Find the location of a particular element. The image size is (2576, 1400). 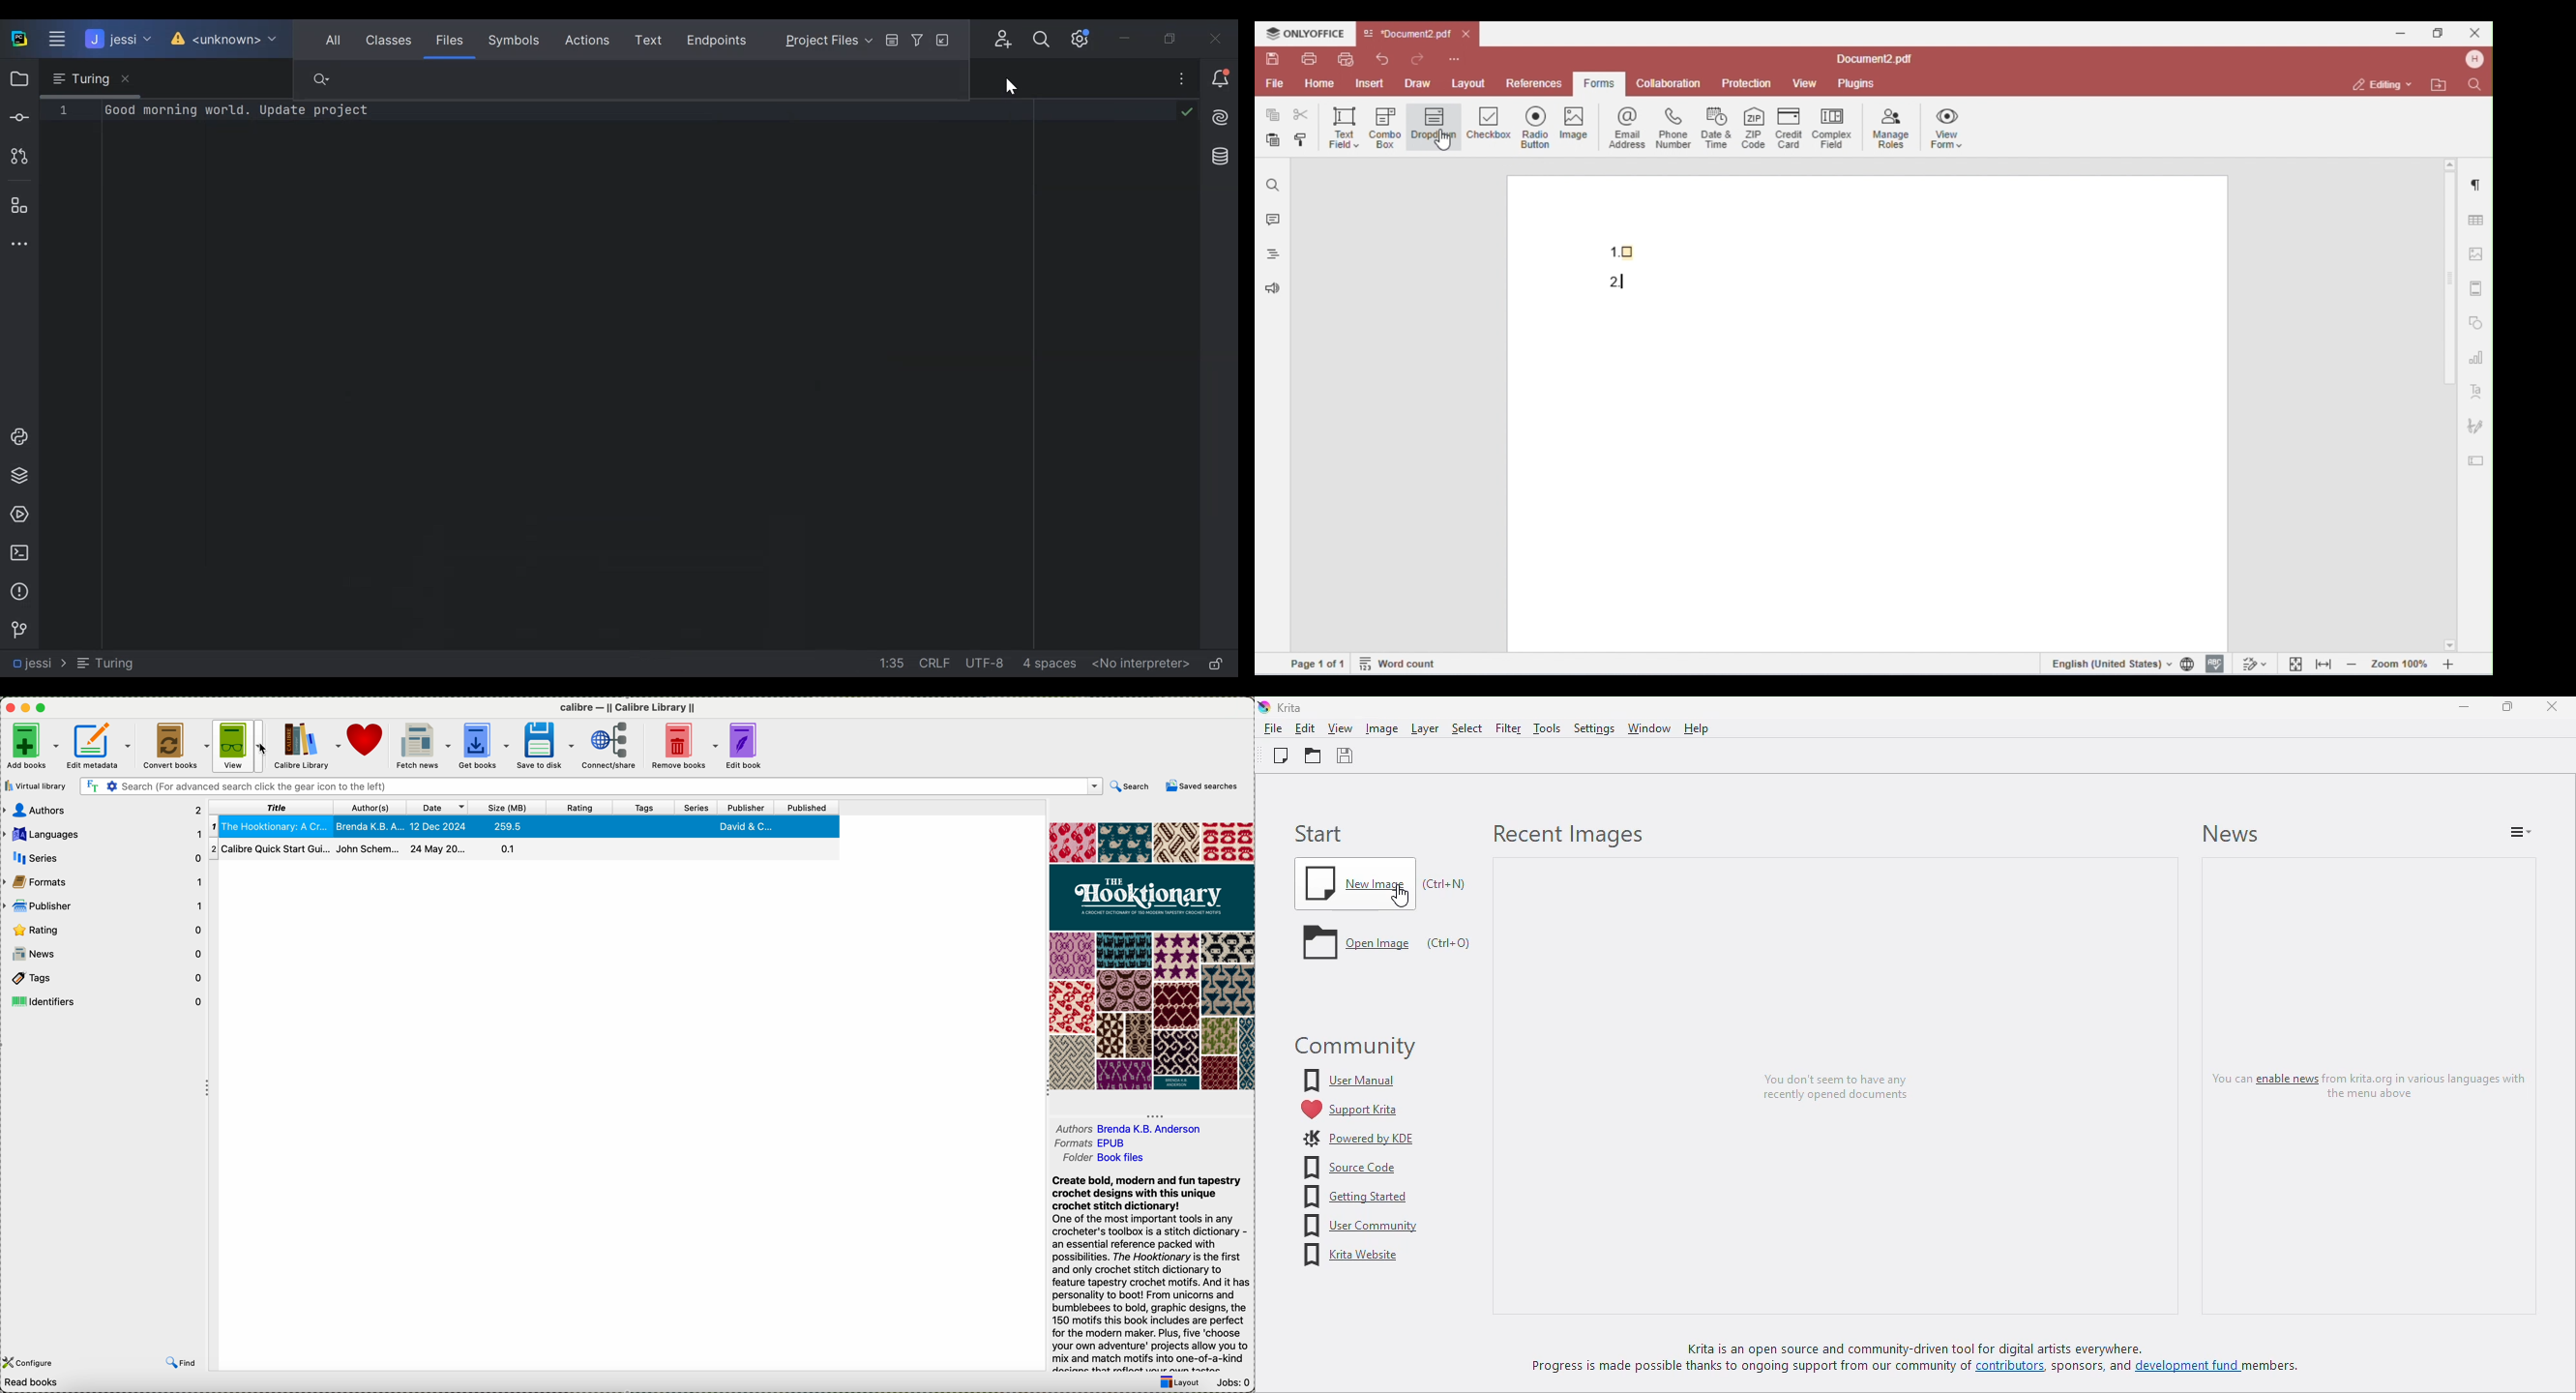

news is located at coordinates (2231, 834).